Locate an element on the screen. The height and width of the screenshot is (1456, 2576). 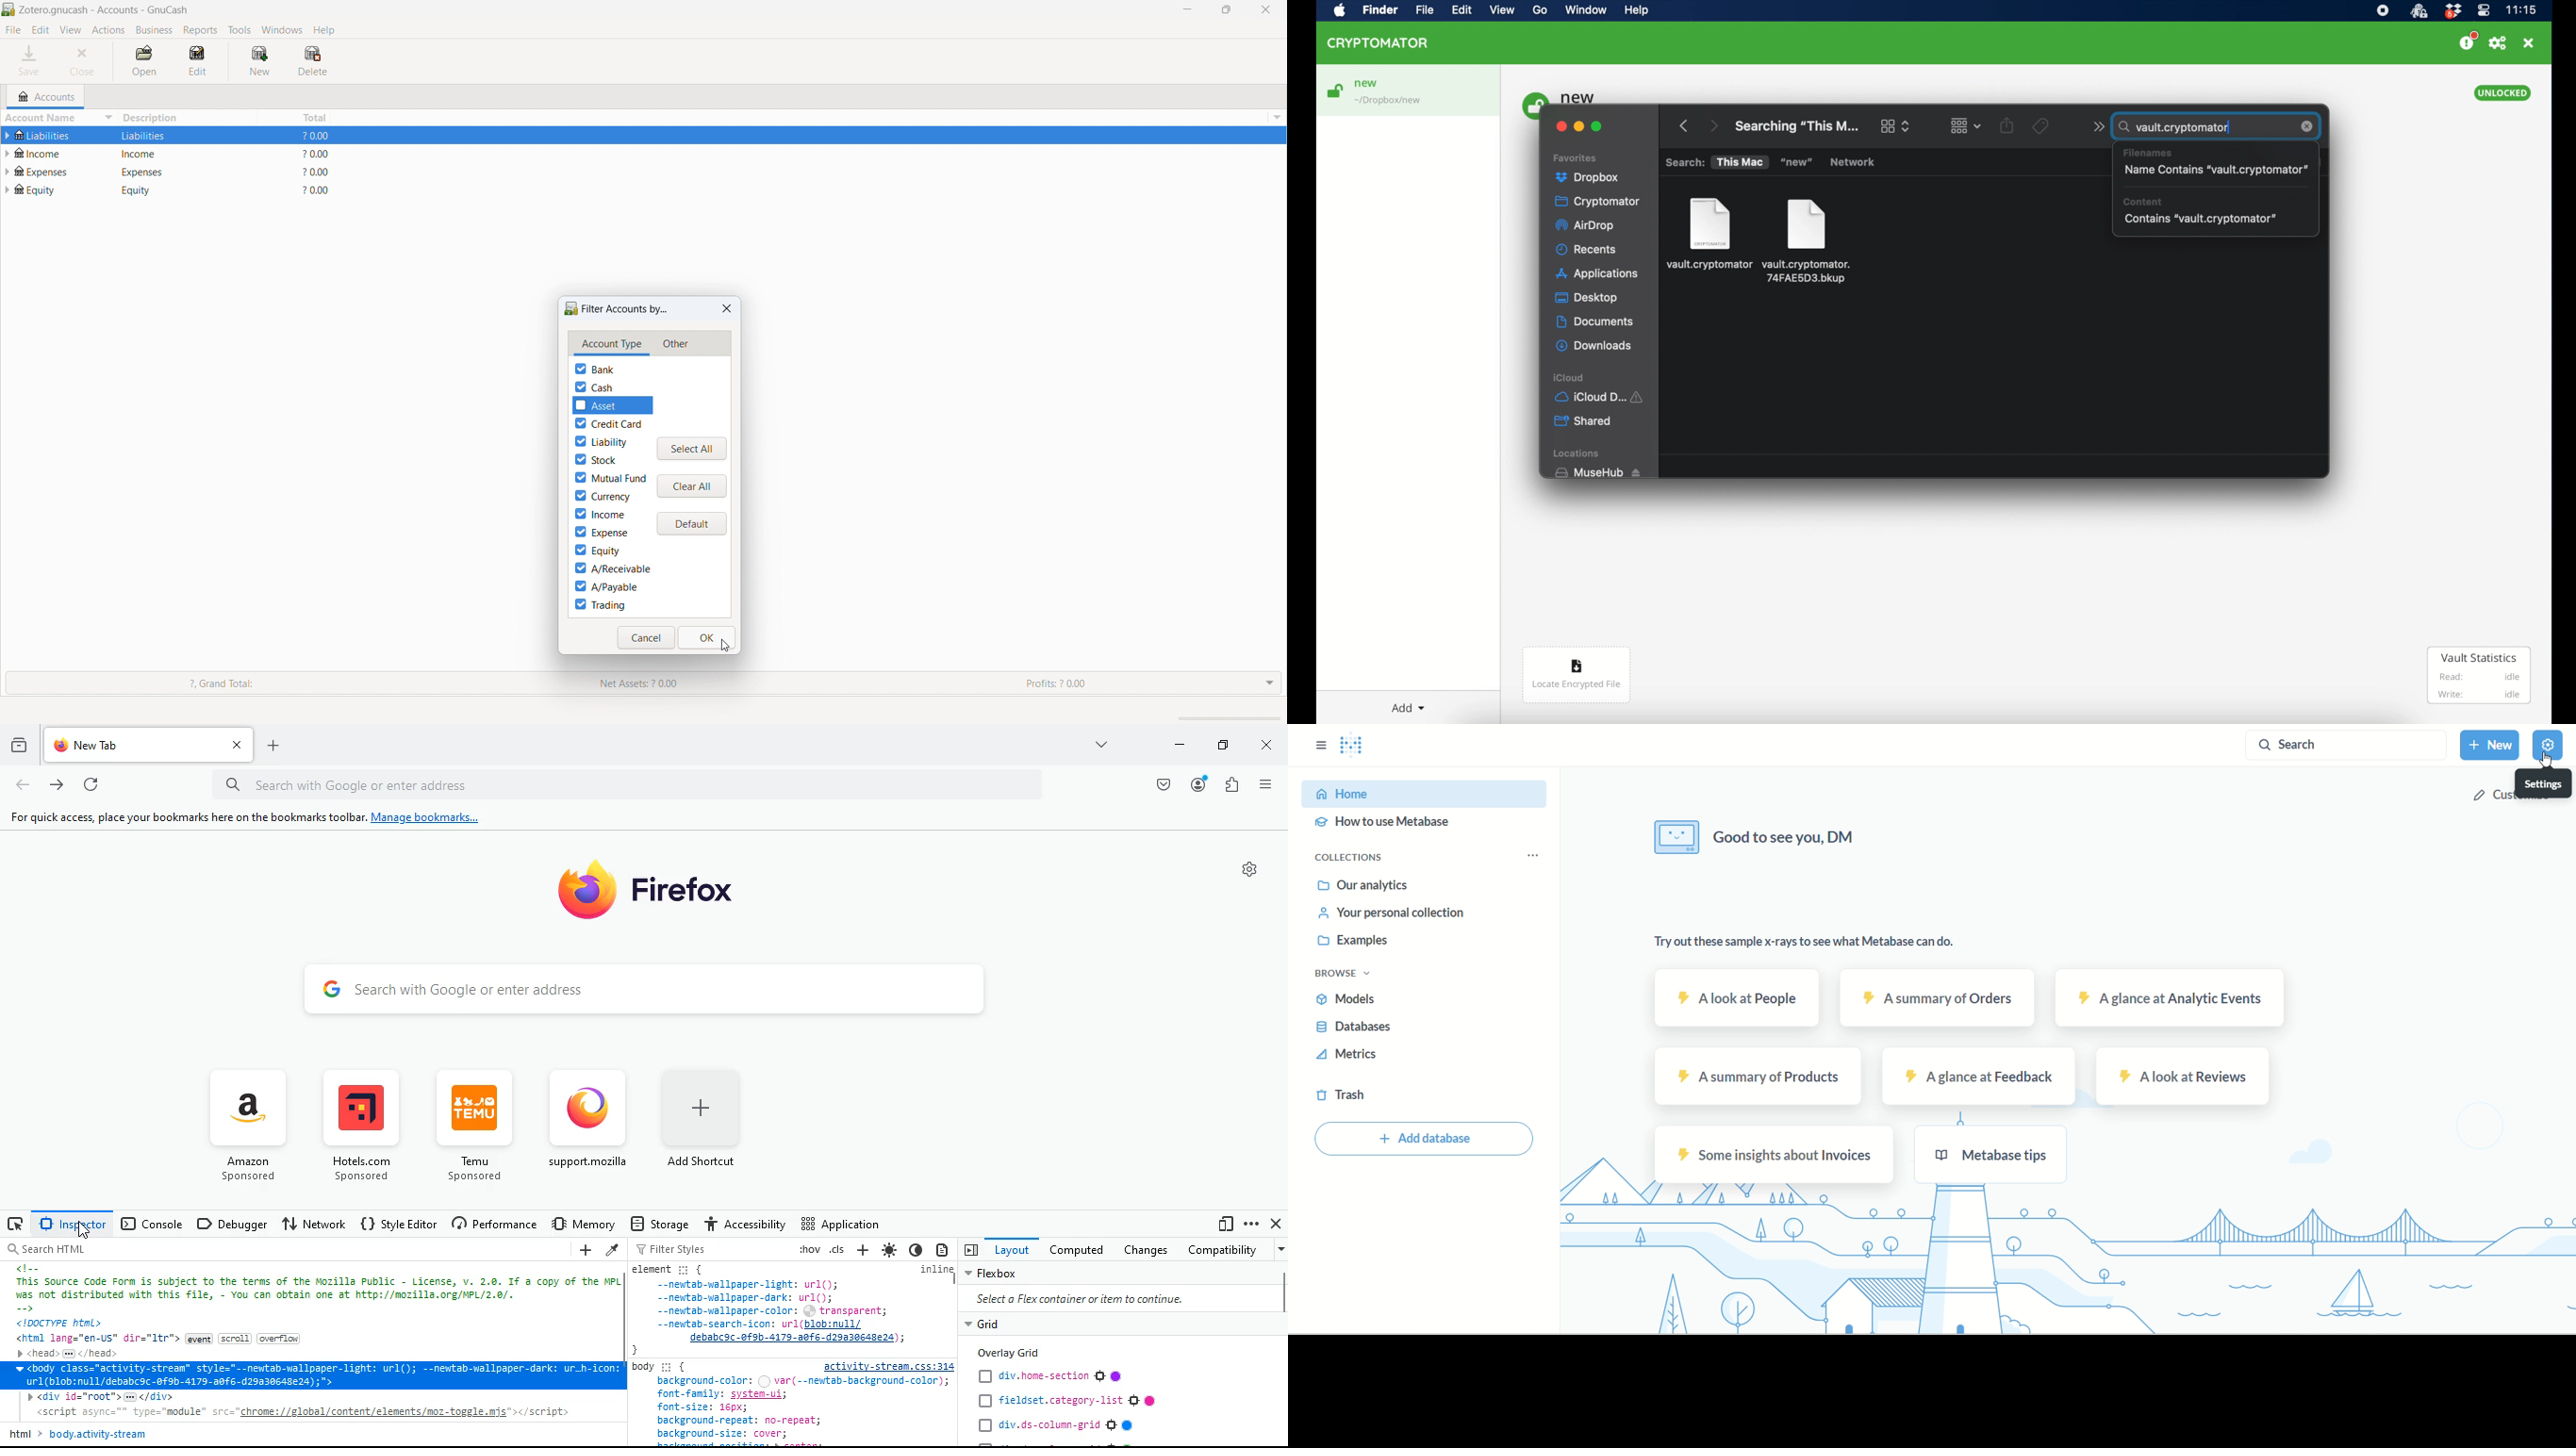
windows is located at coordinates (282, 29).